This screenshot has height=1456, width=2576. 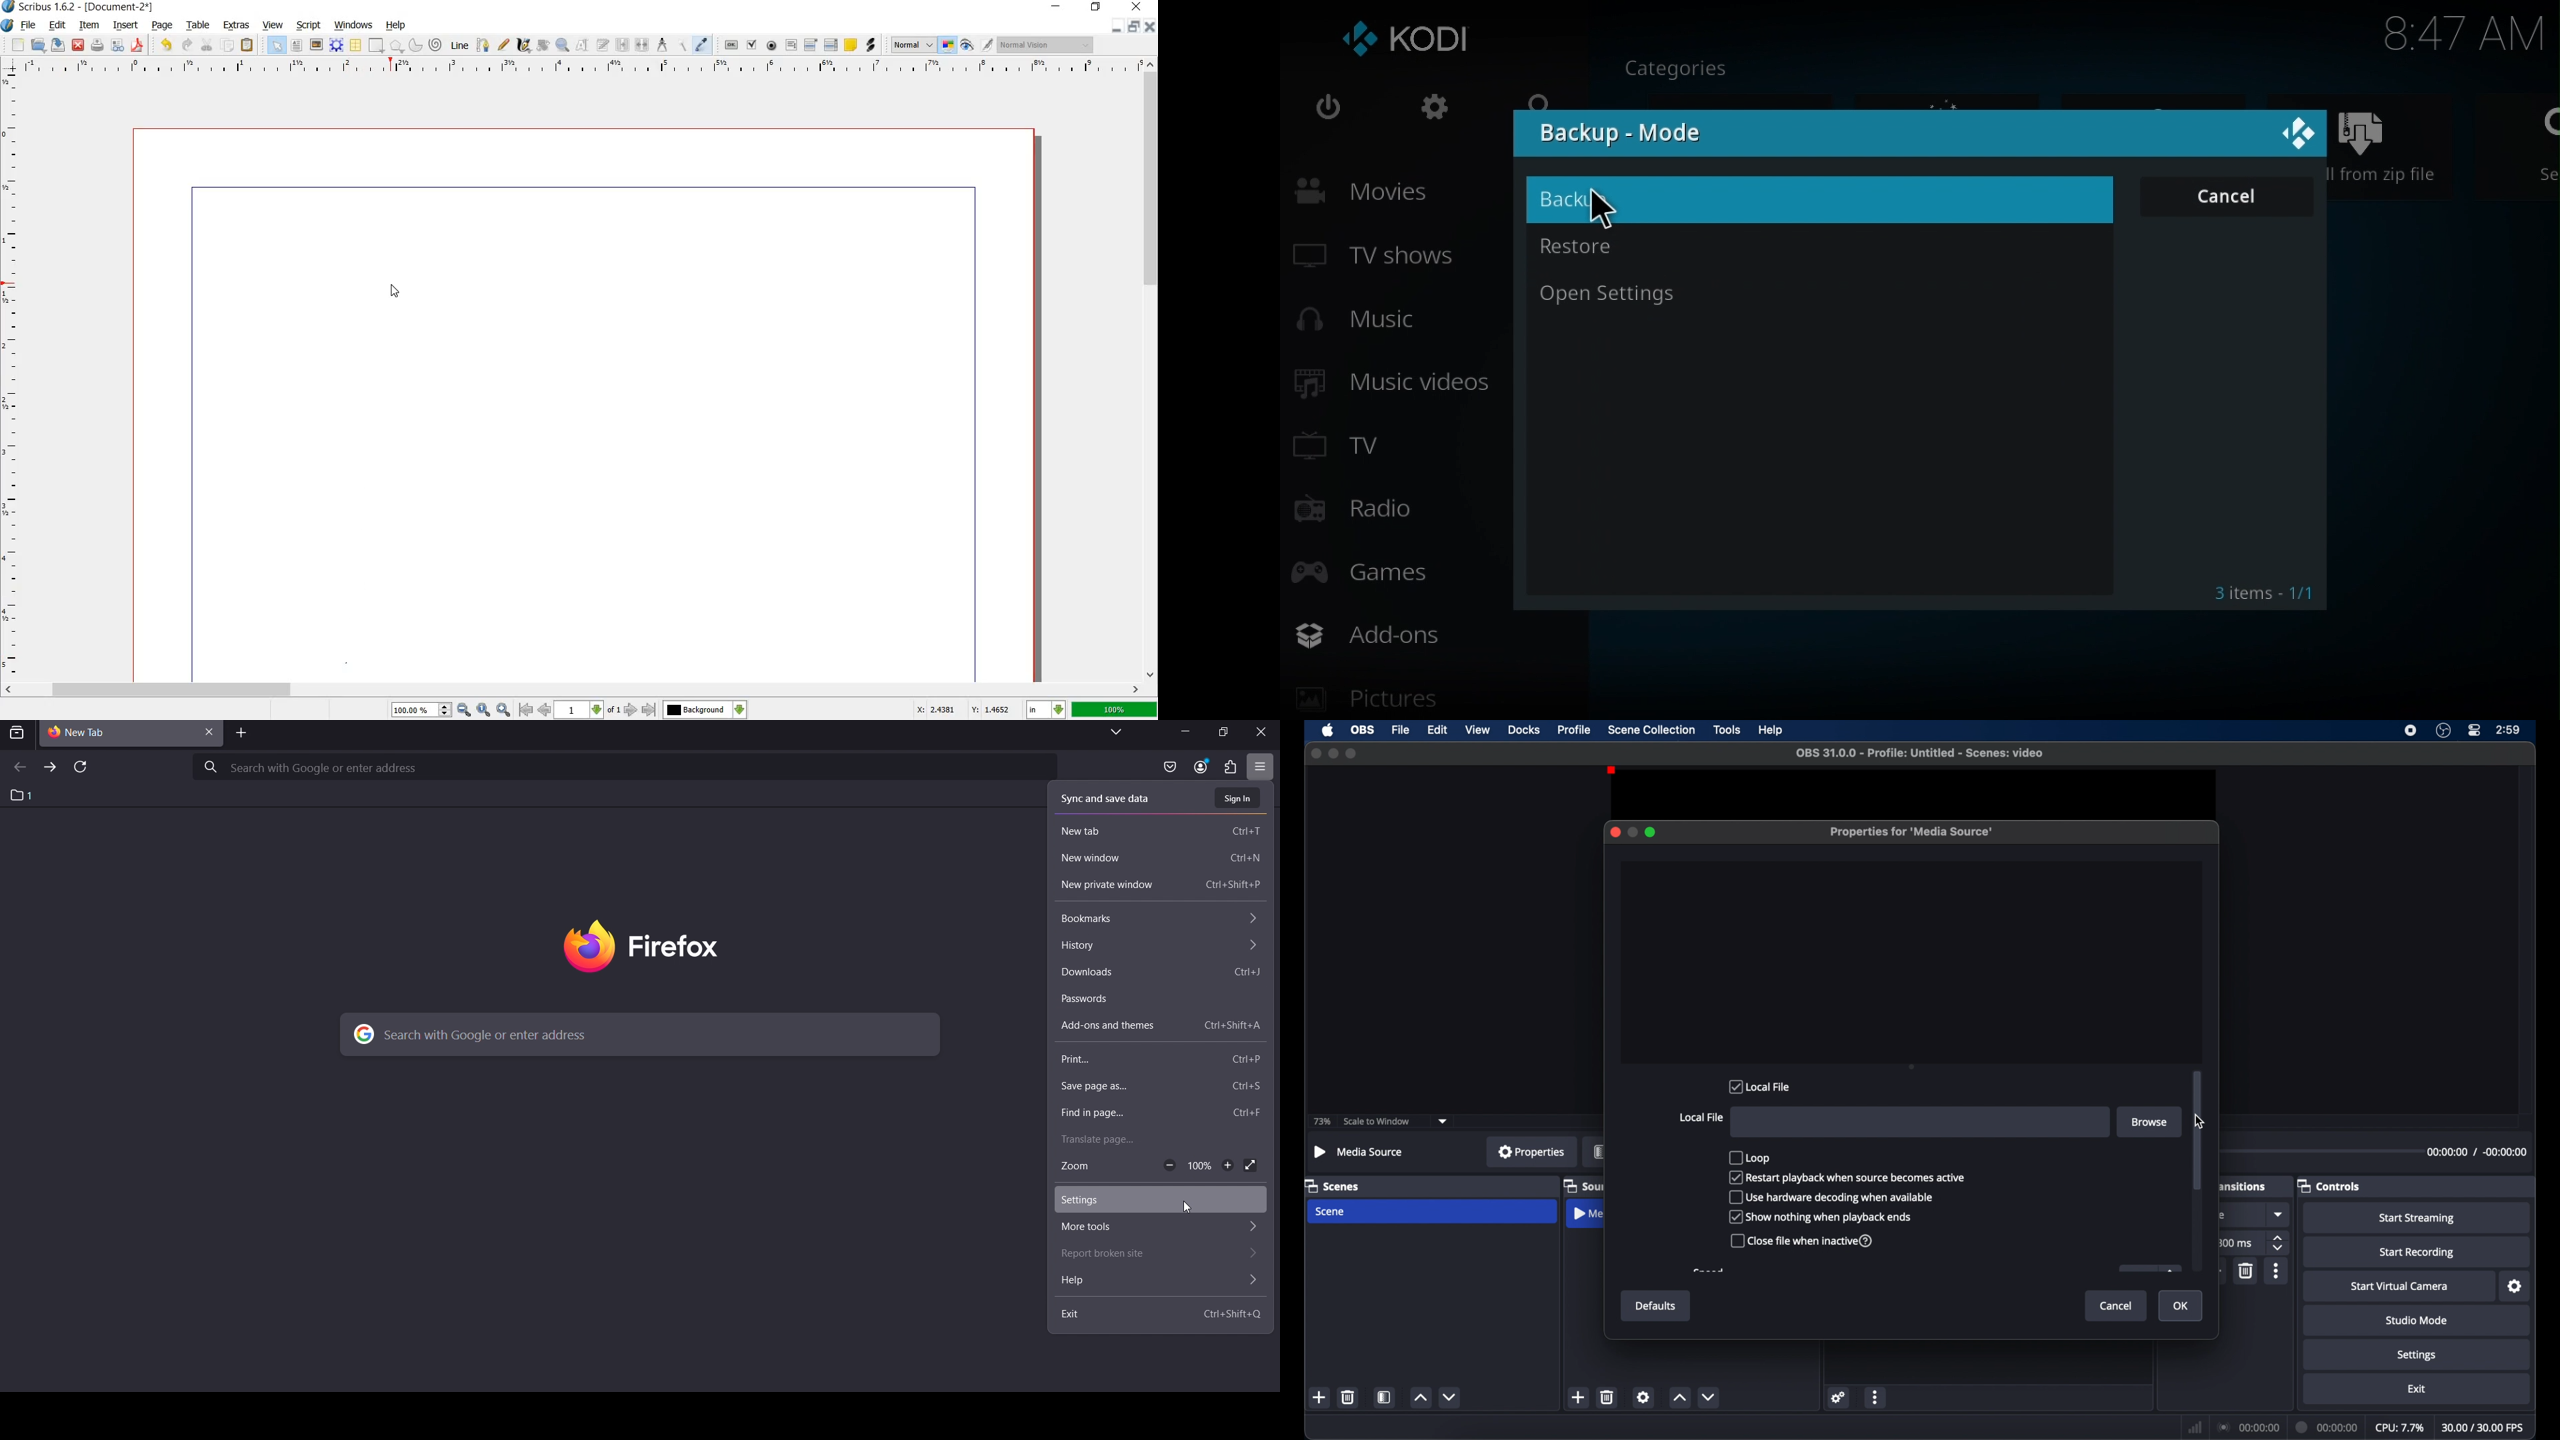 What do you see at coordinates (1603, 210) in the screenshot?
I see `cursor` at bounding box center [1603, 210].